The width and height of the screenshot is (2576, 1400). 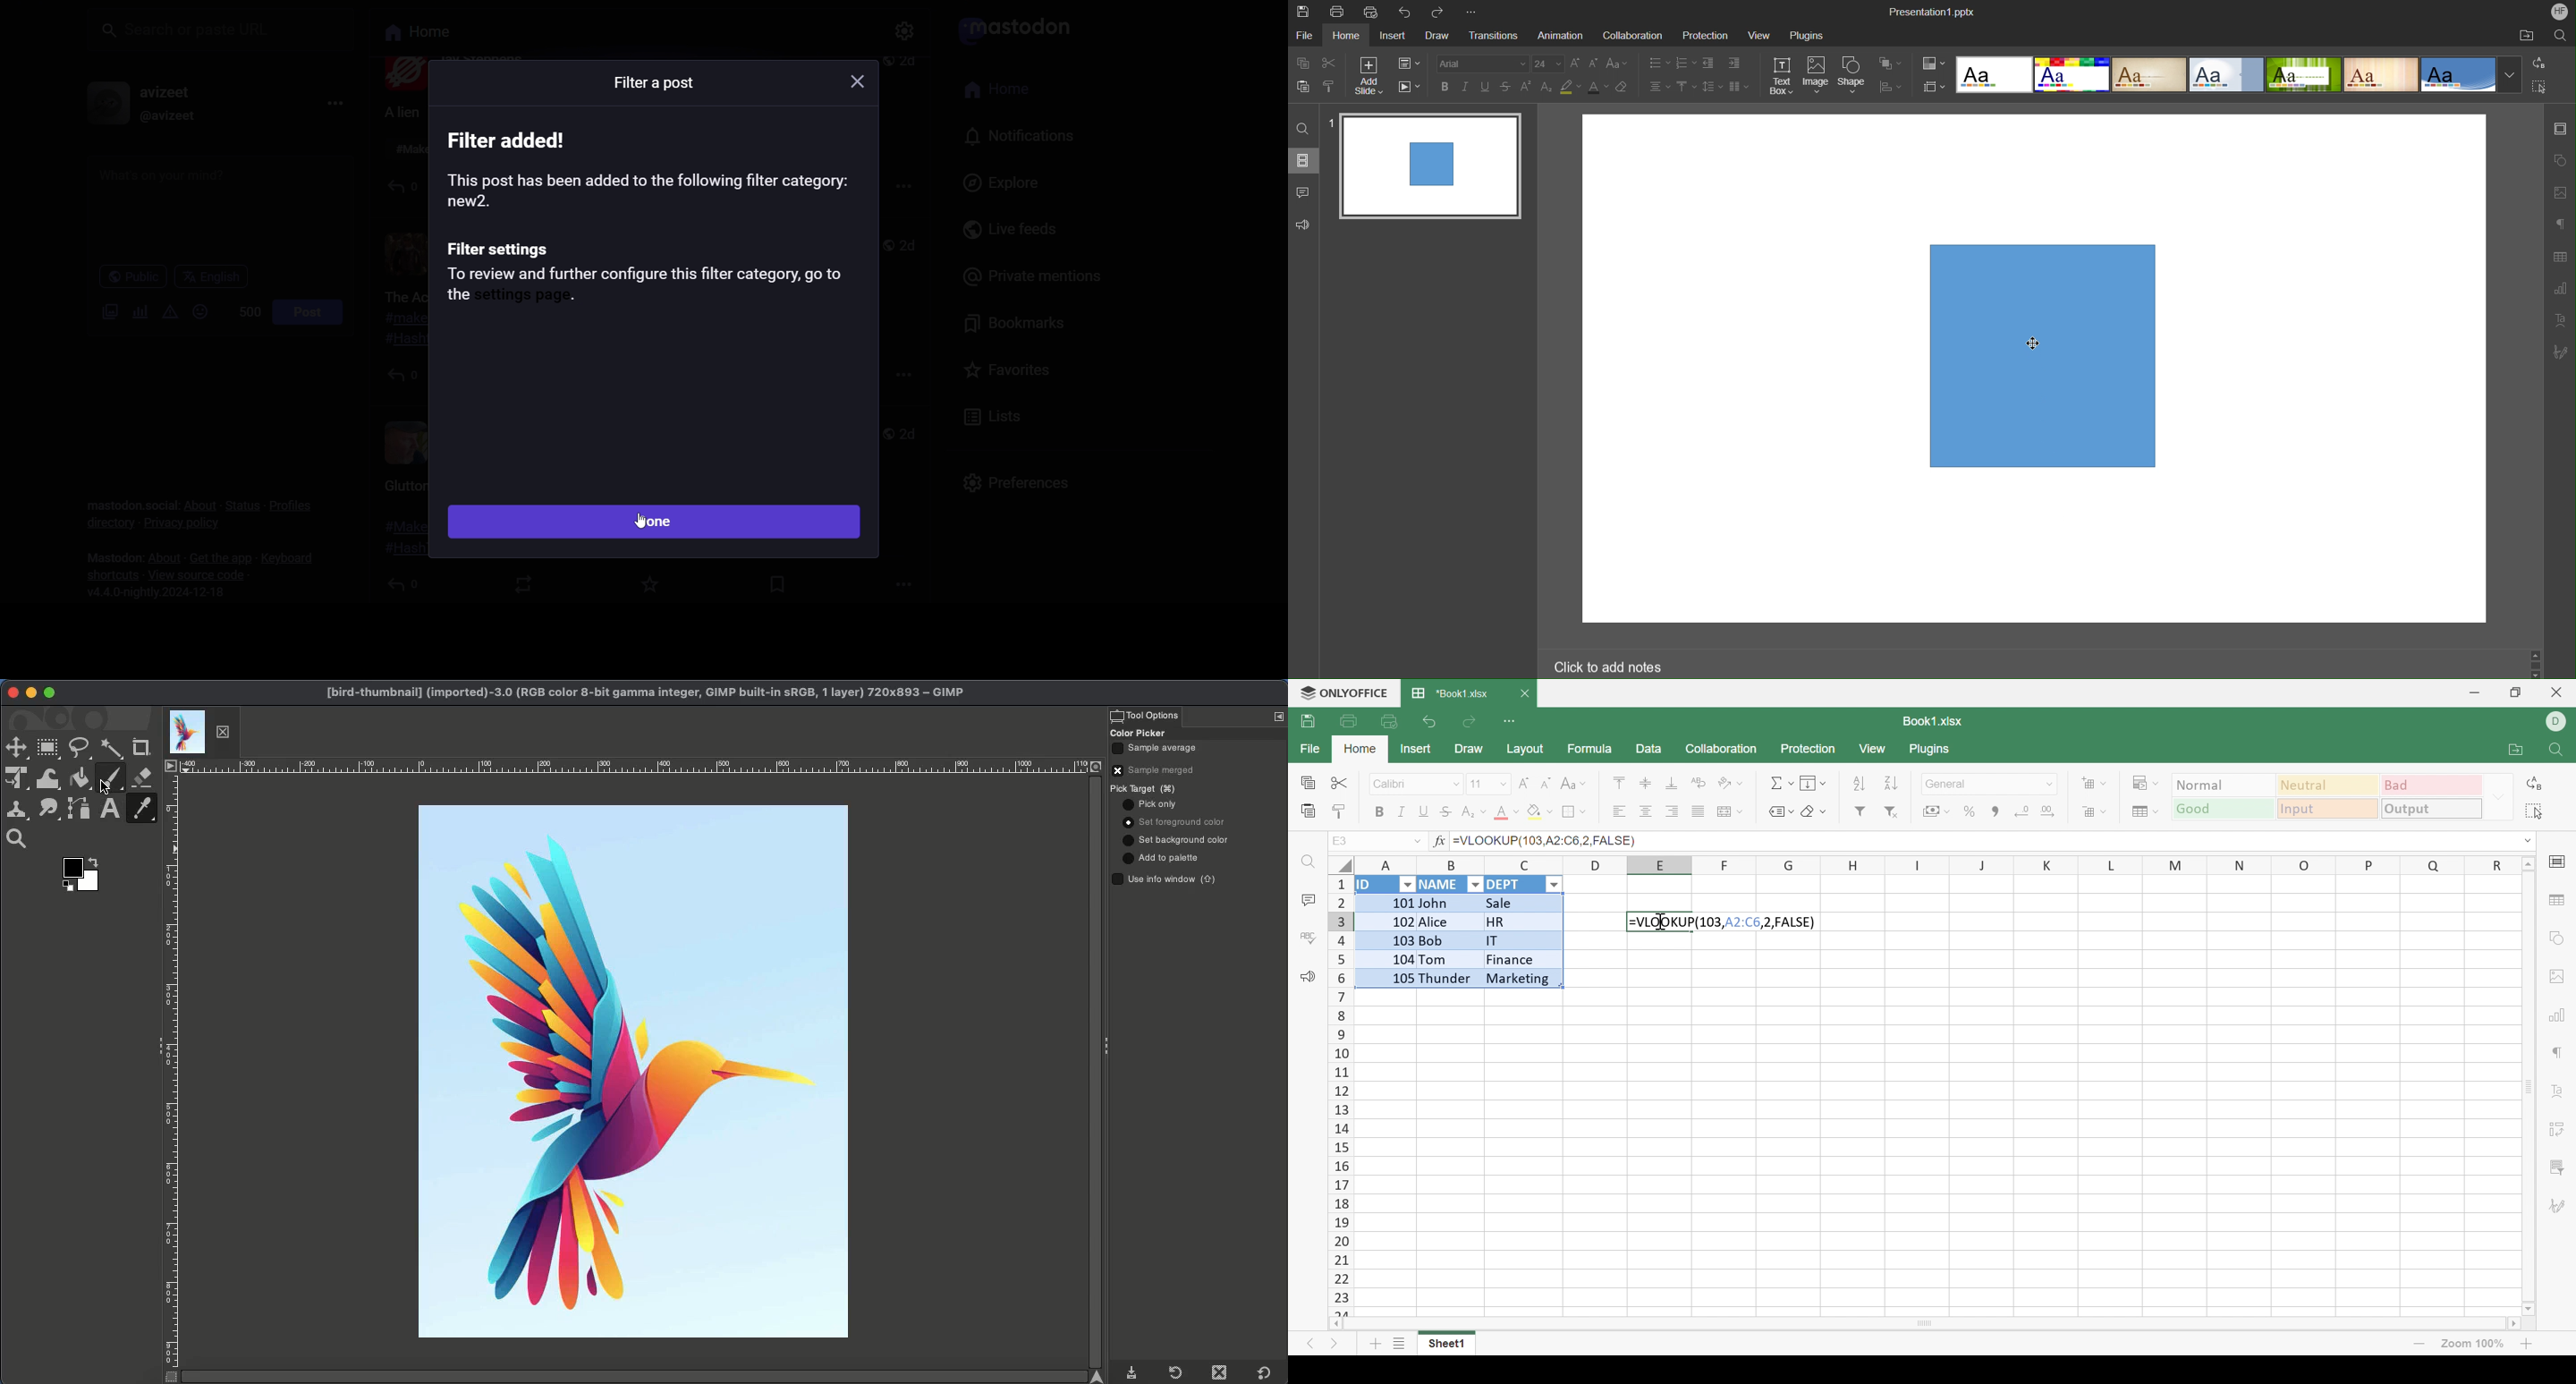 I want to click on Signature settings, so click(x=2561, y=1208).